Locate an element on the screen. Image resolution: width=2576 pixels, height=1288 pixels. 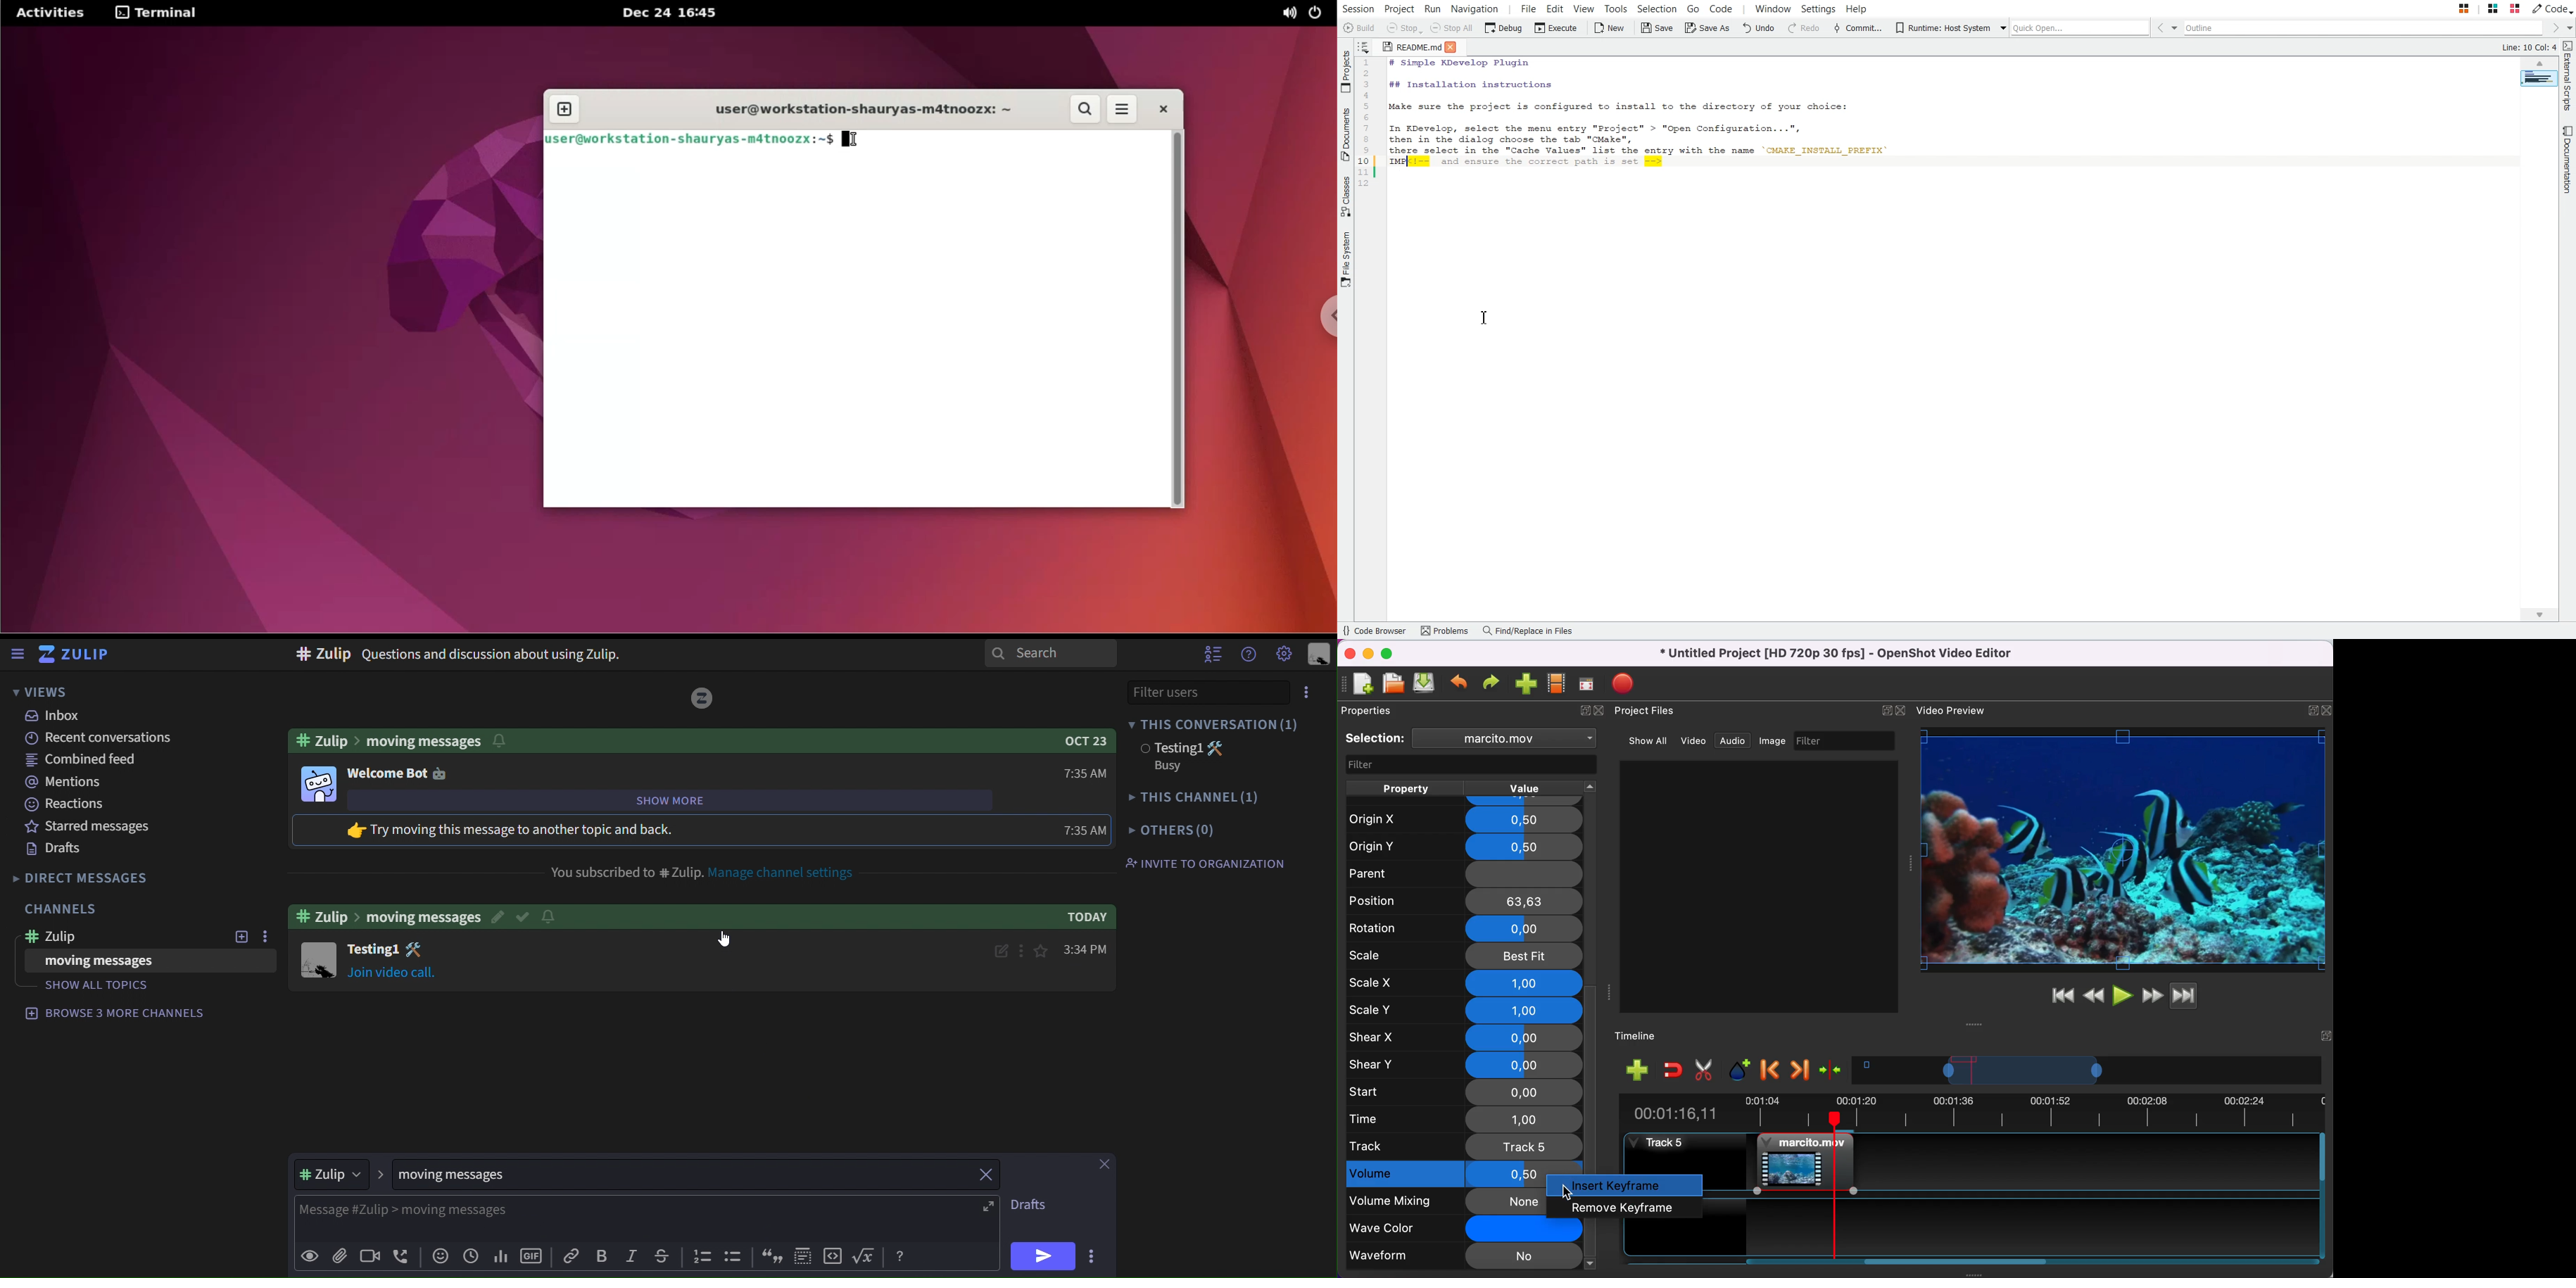
show more is located at coordinates (701, 801).